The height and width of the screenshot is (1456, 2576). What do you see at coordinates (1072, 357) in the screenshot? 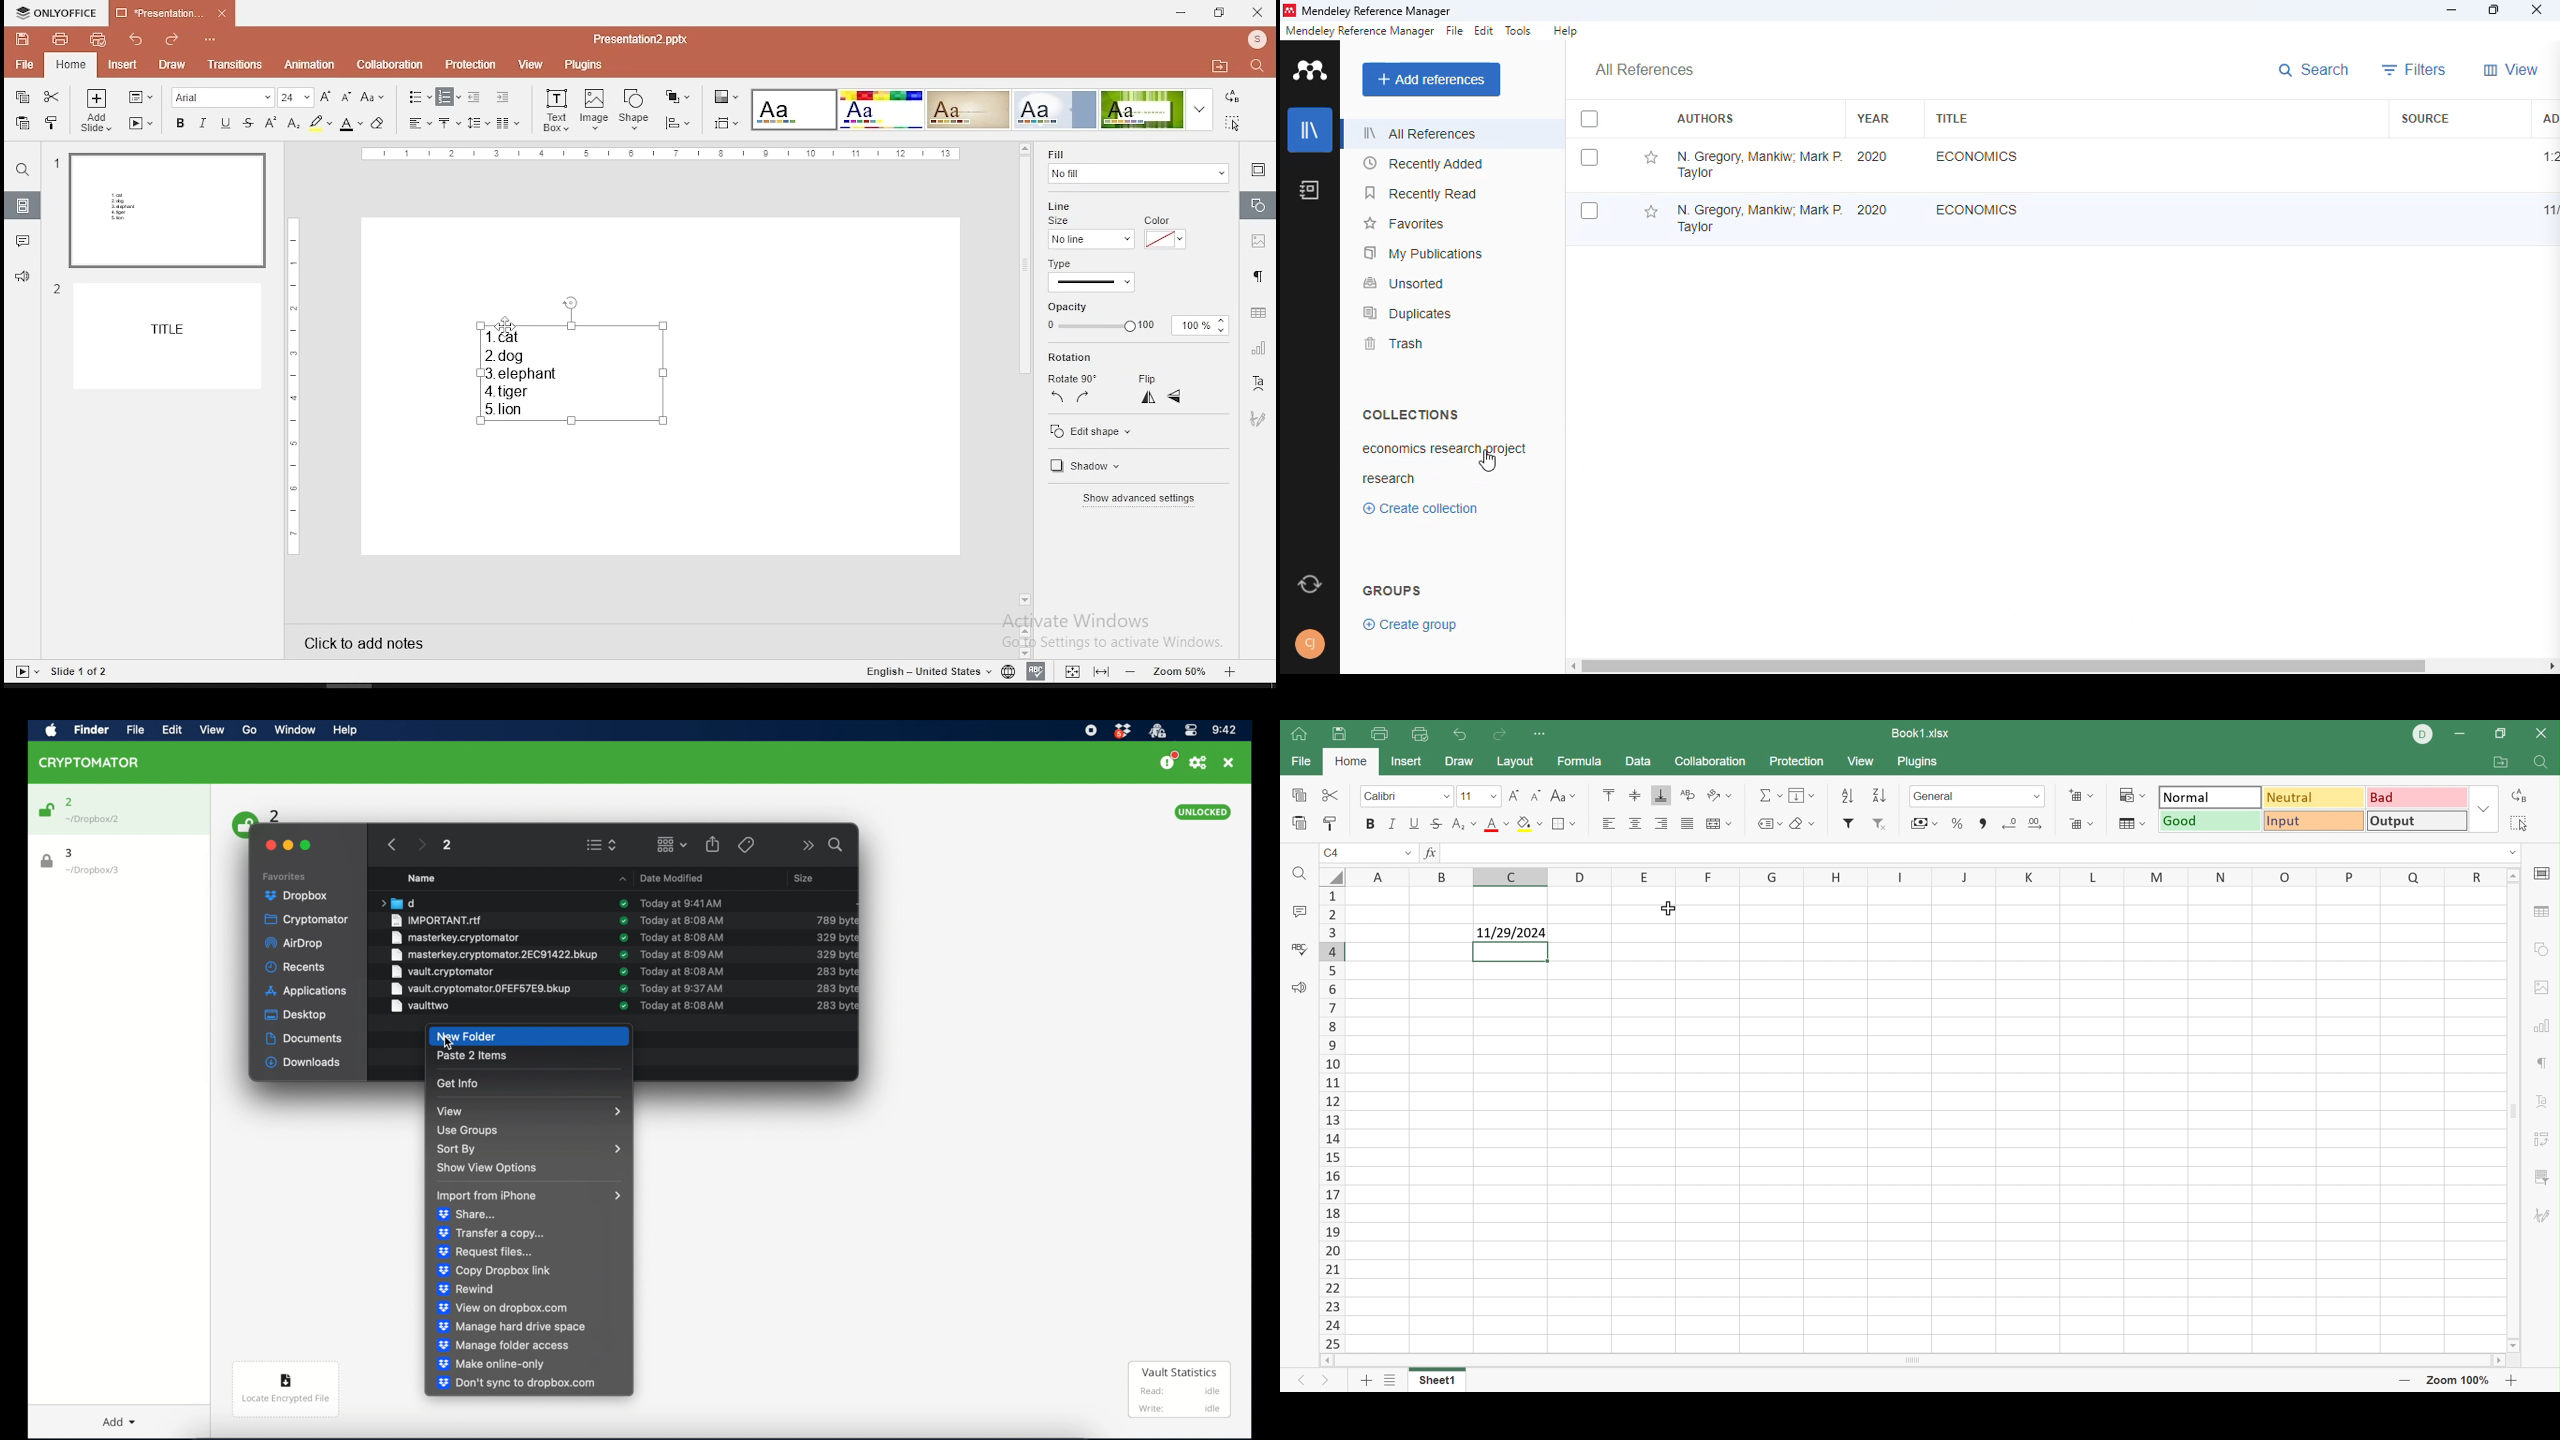
I see `rotation` at bounding box center [1072, 357].